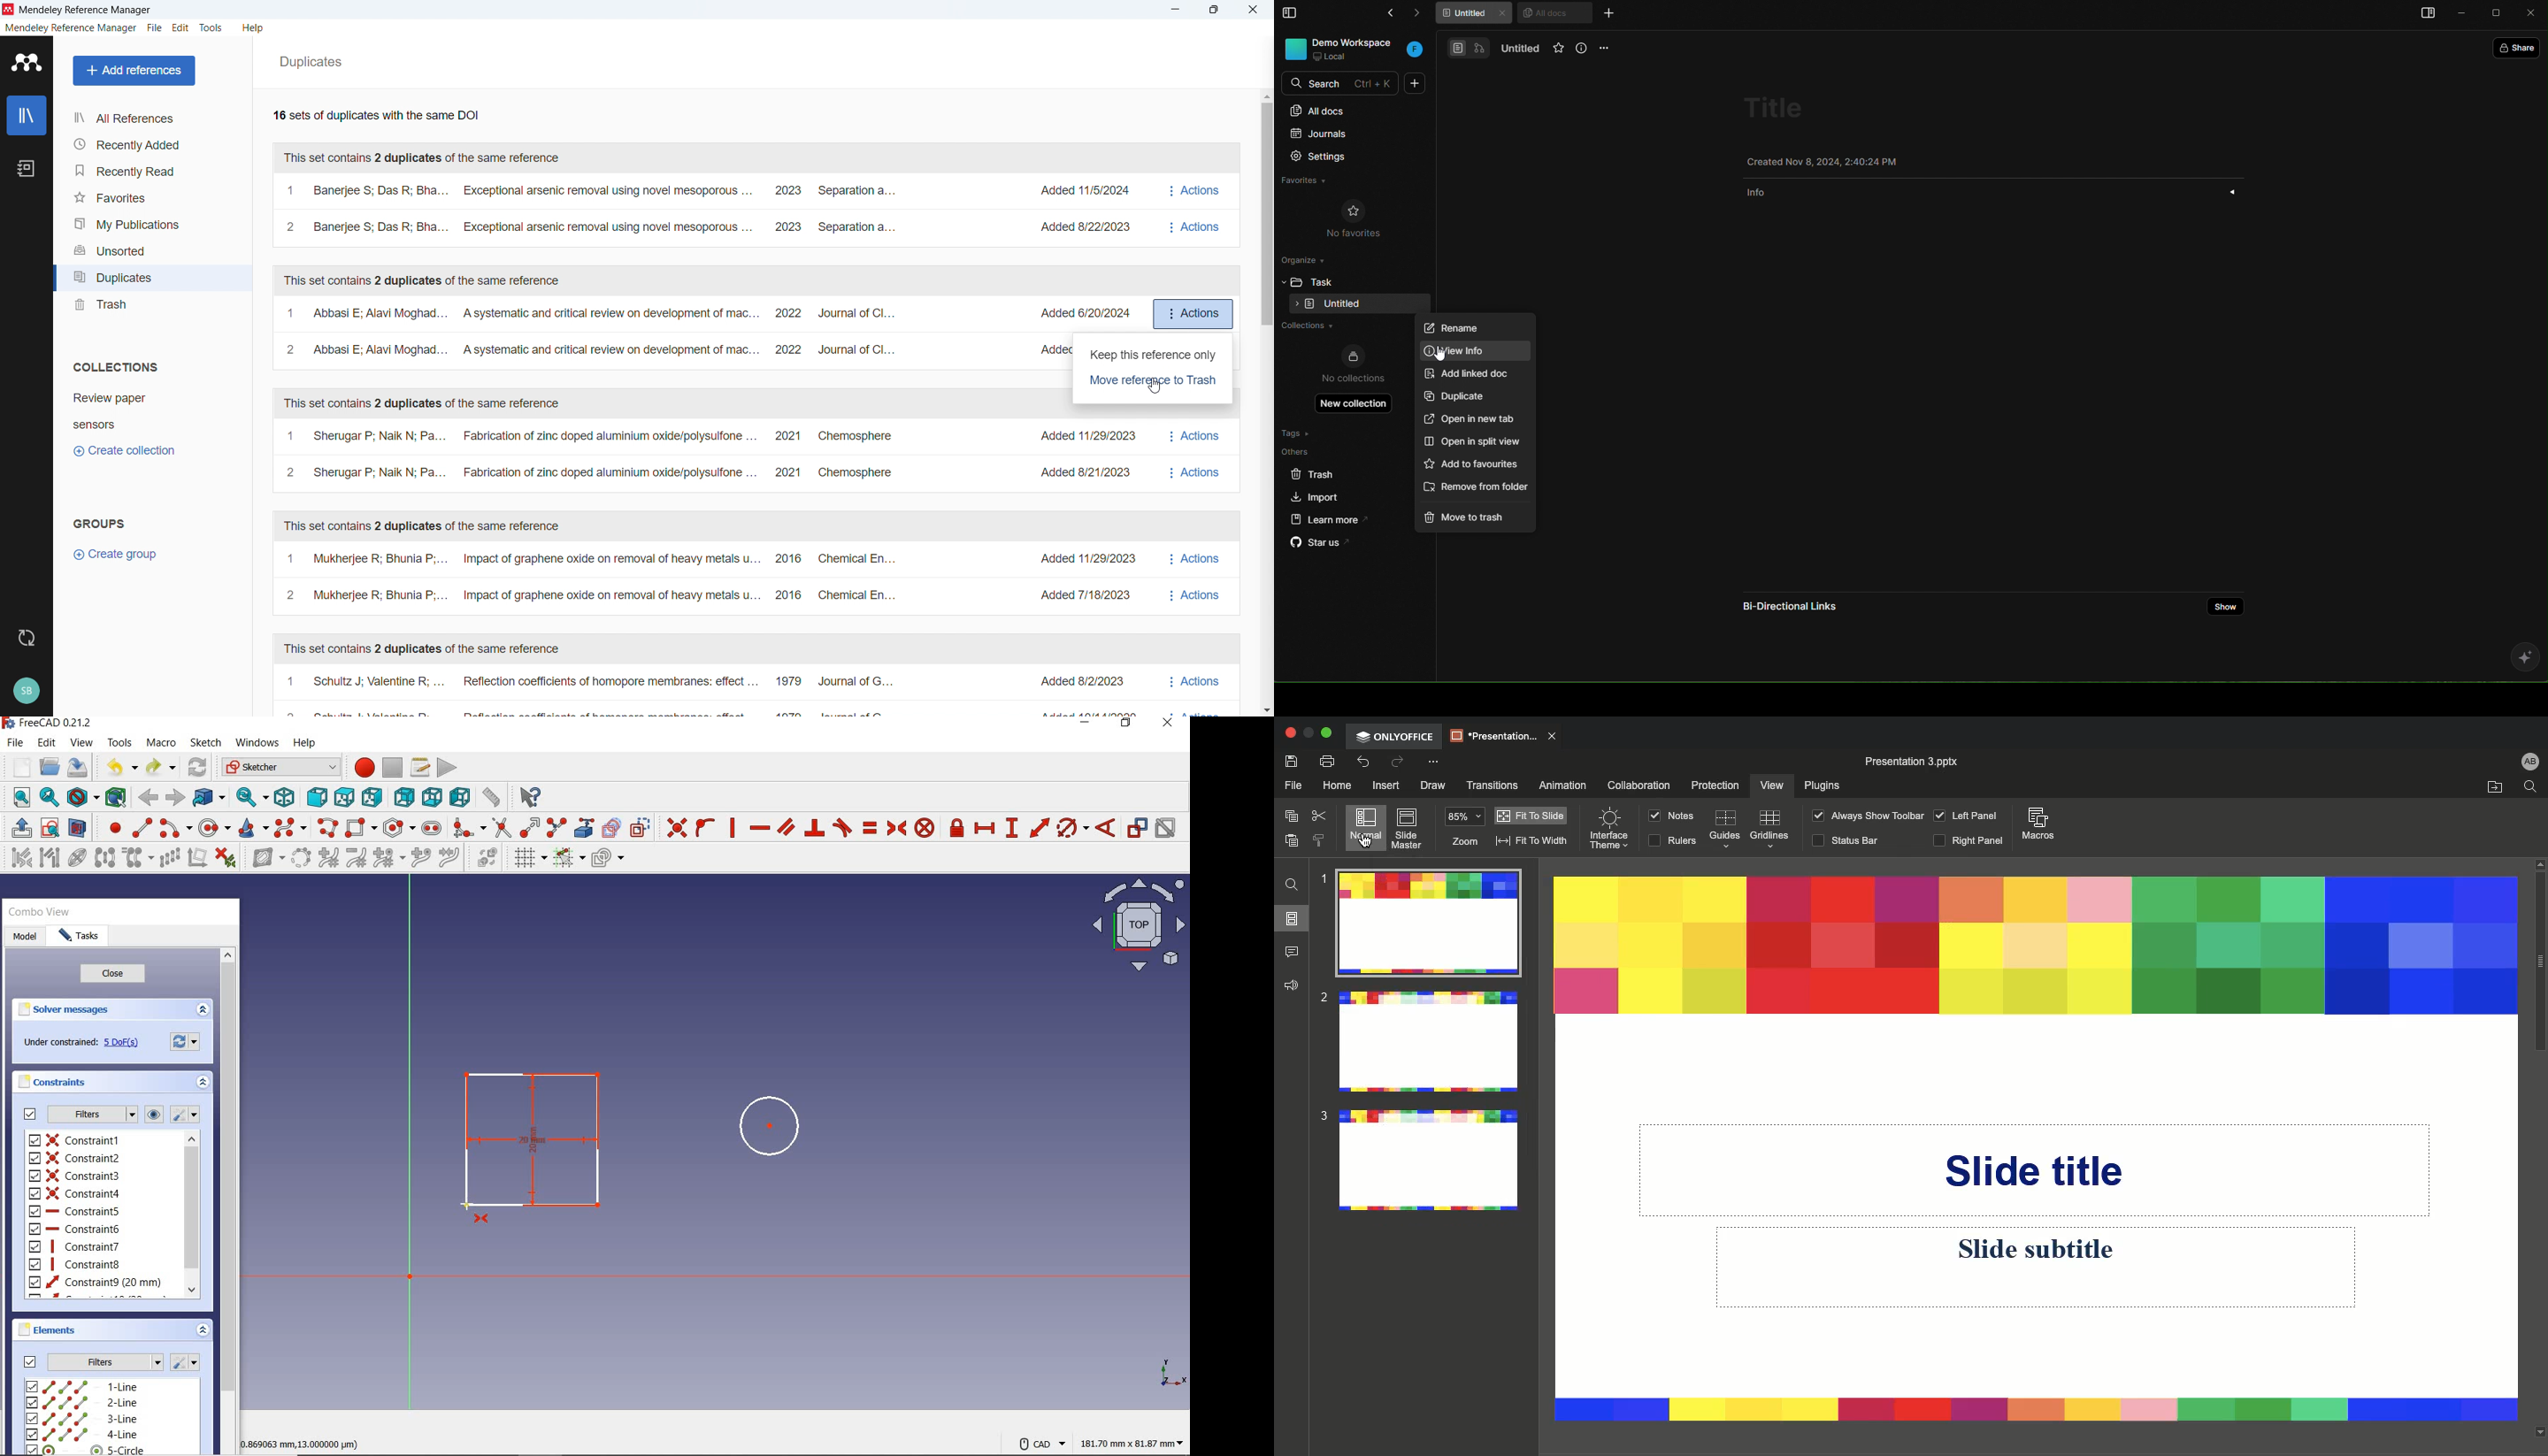 This screenshot has width=2548, height=1456. What do you see at coordinates (714, 690) in the screenshot?
I see `A set of duplicates ` at bounding box center [714, 690].